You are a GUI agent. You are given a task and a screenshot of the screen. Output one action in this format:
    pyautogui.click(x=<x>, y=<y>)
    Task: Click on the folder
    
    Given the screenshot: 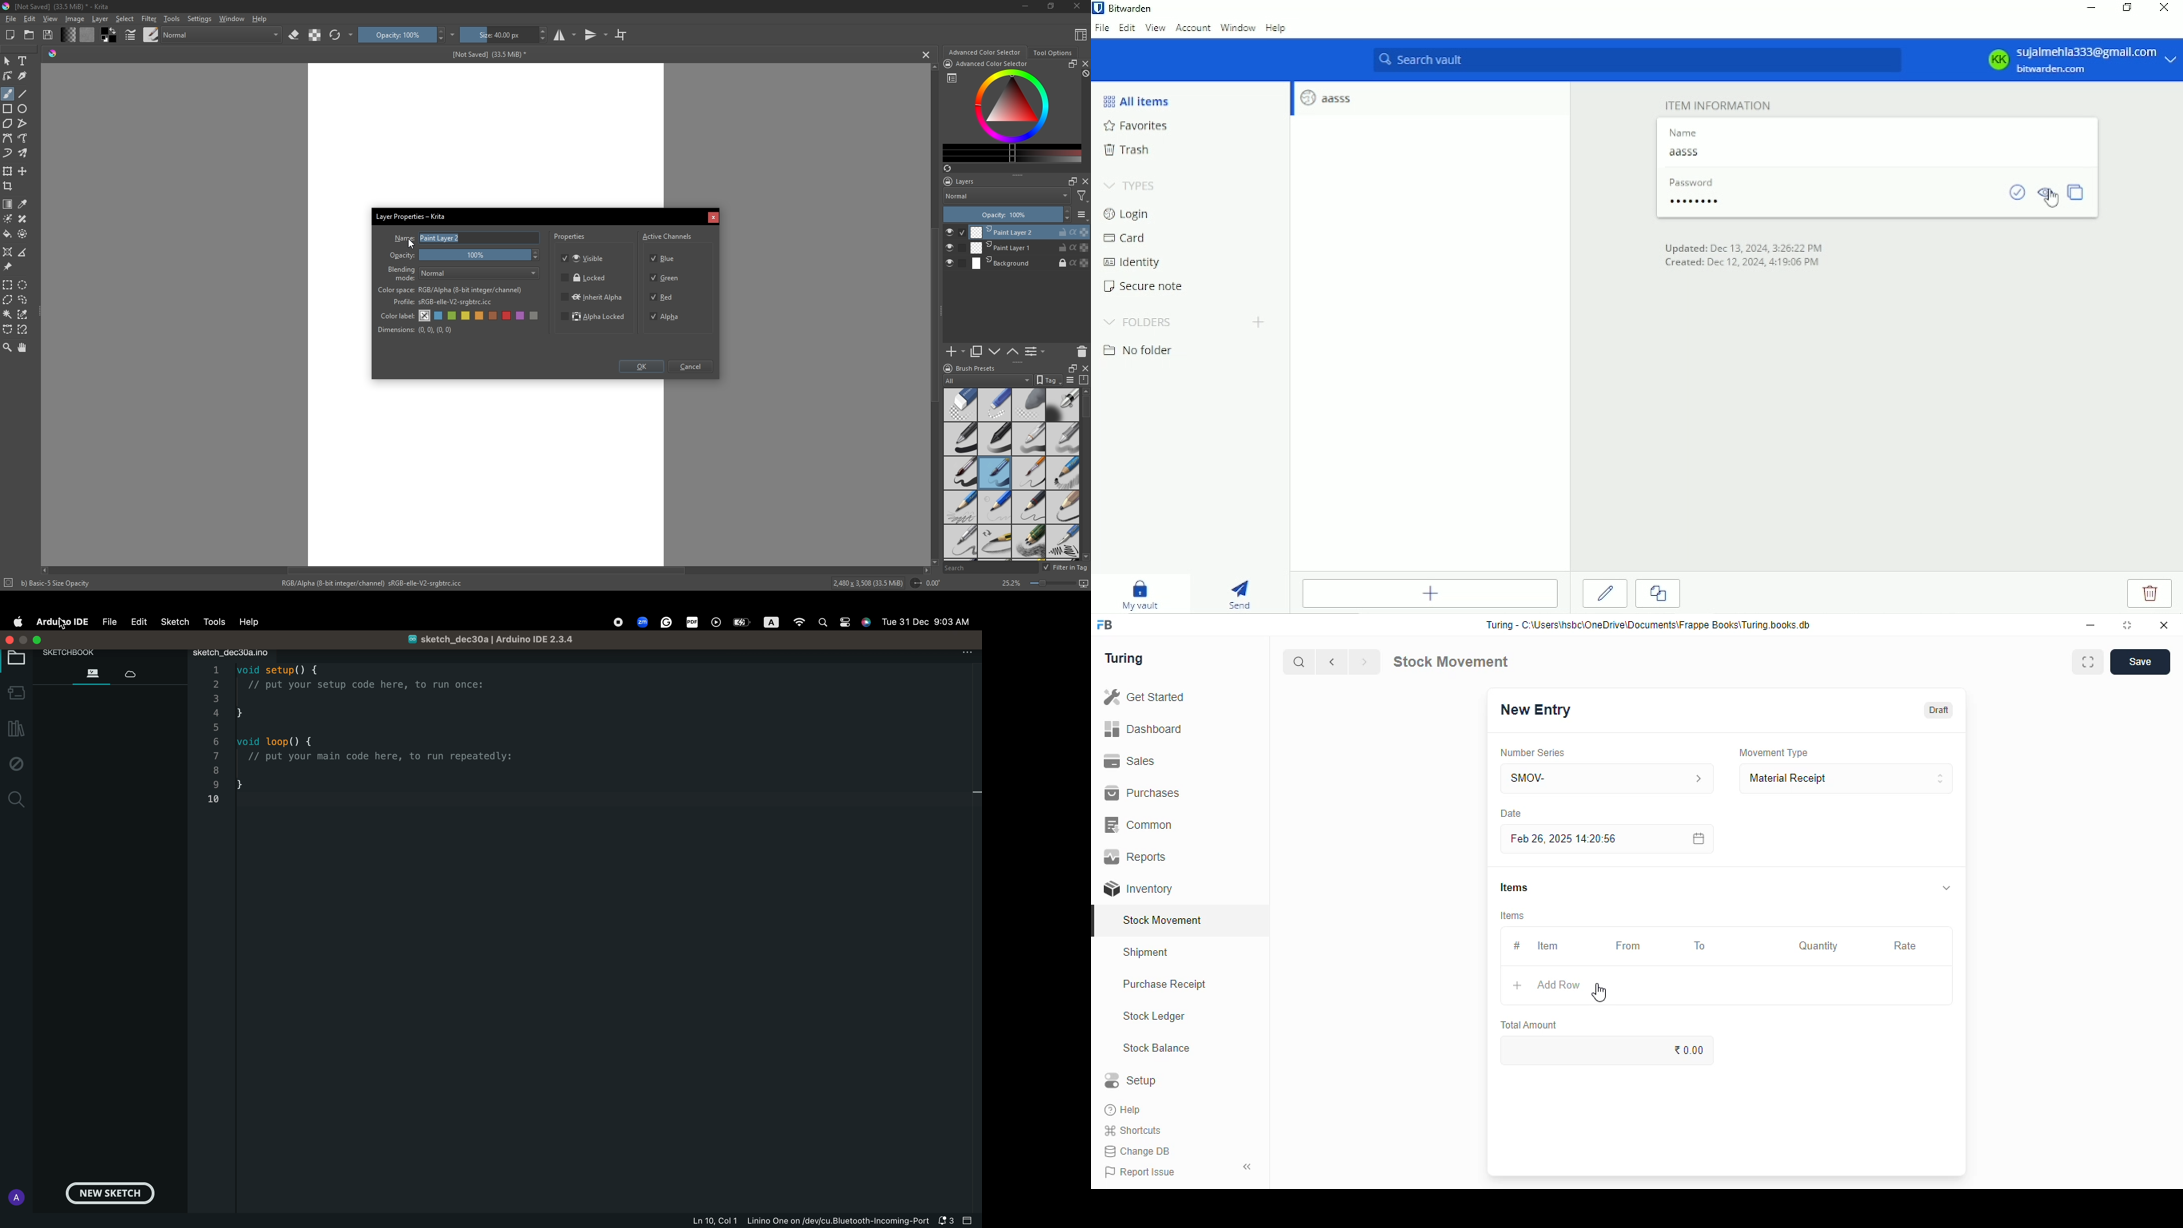 What is the action you would take?
    pyautogui.click(x=29, y=35)
    